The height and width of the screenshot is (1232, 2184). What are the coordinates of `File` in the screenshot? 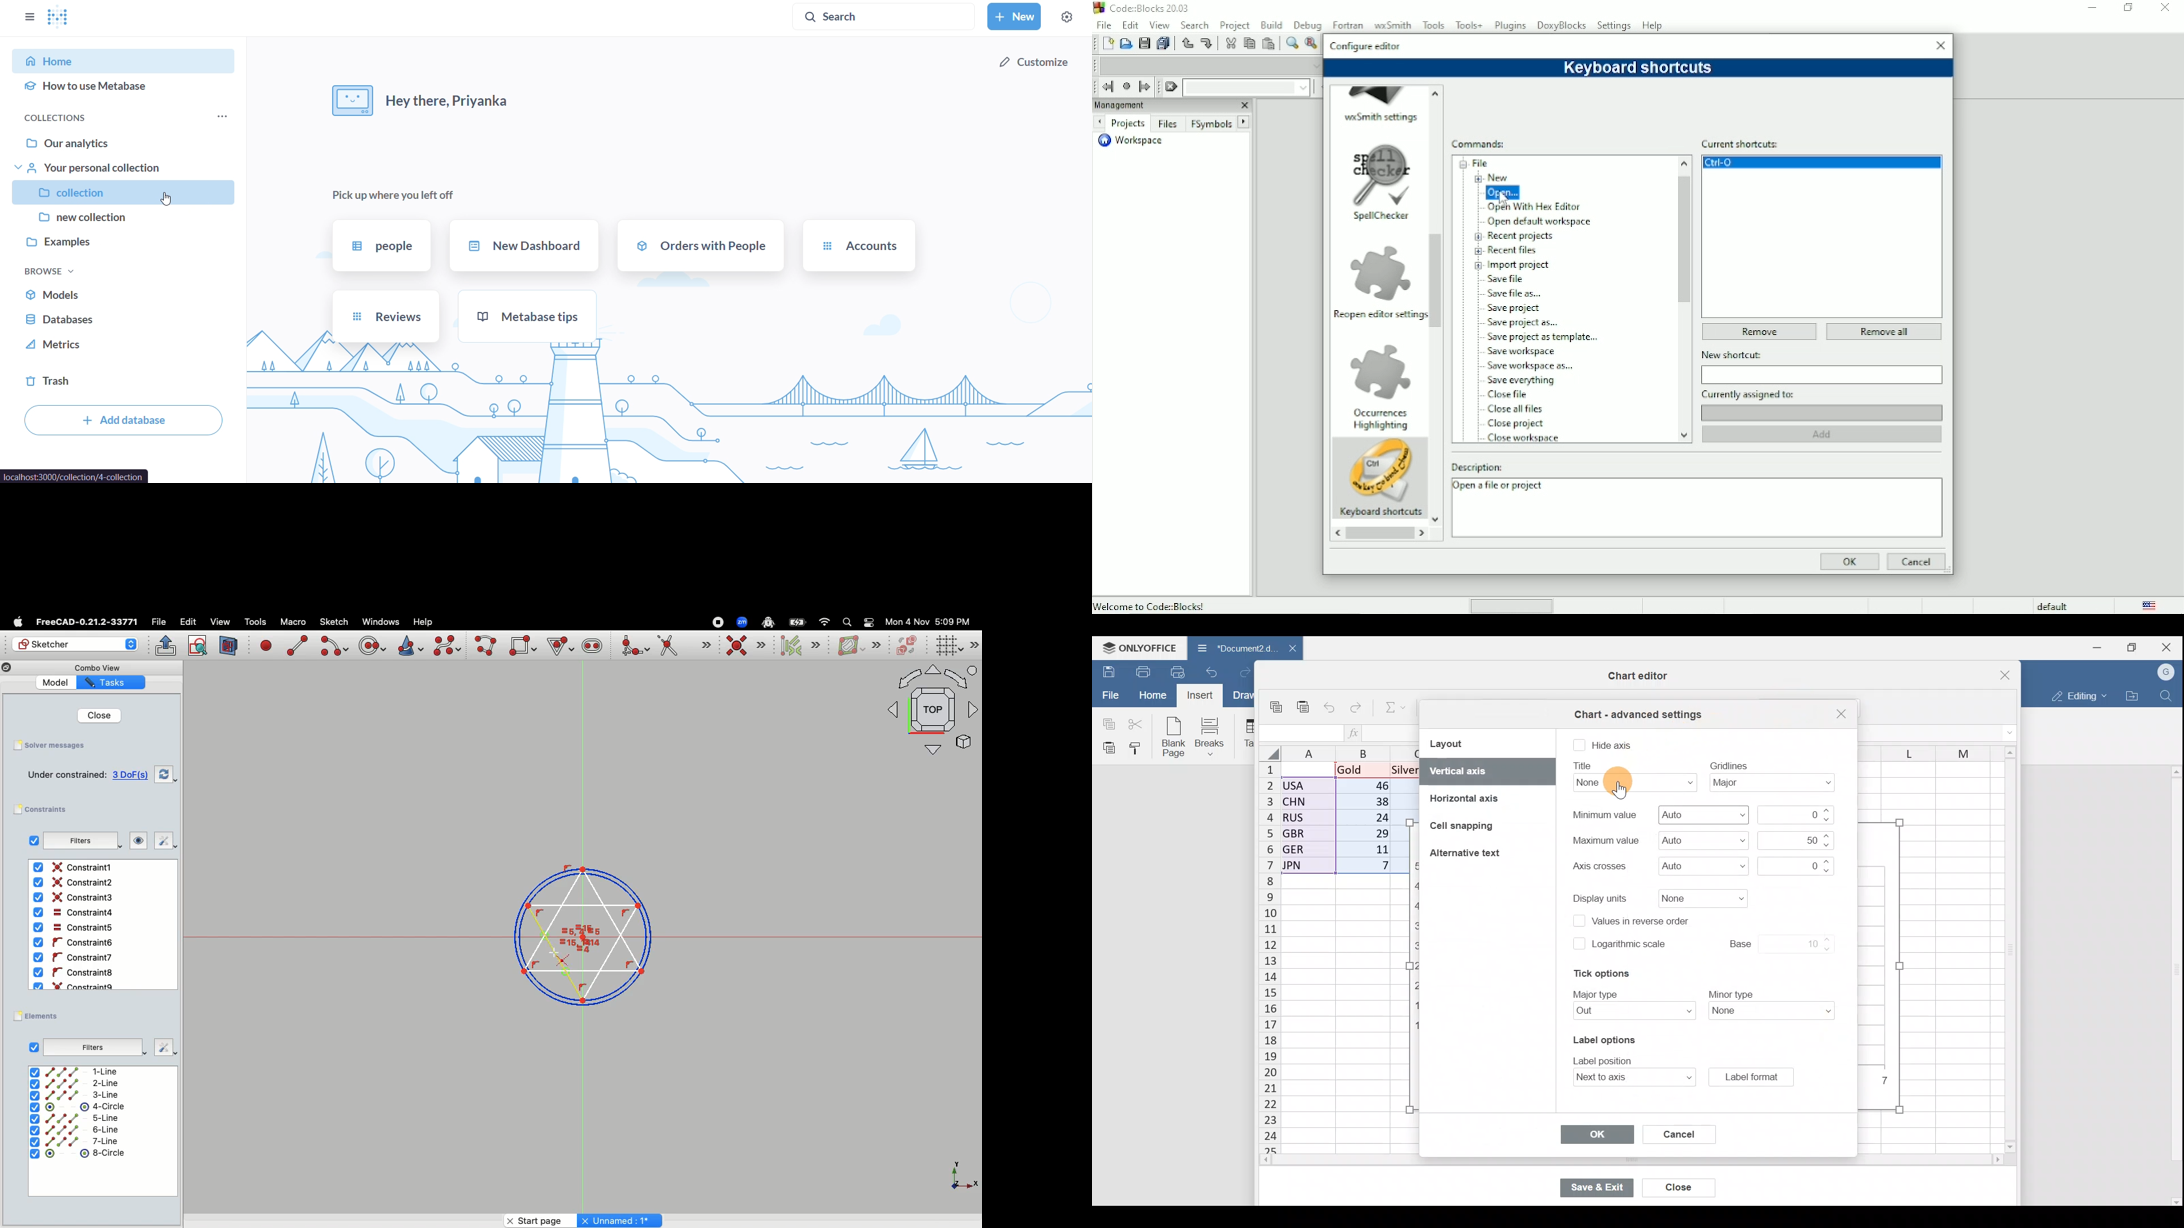 It's located at (1109, 695).